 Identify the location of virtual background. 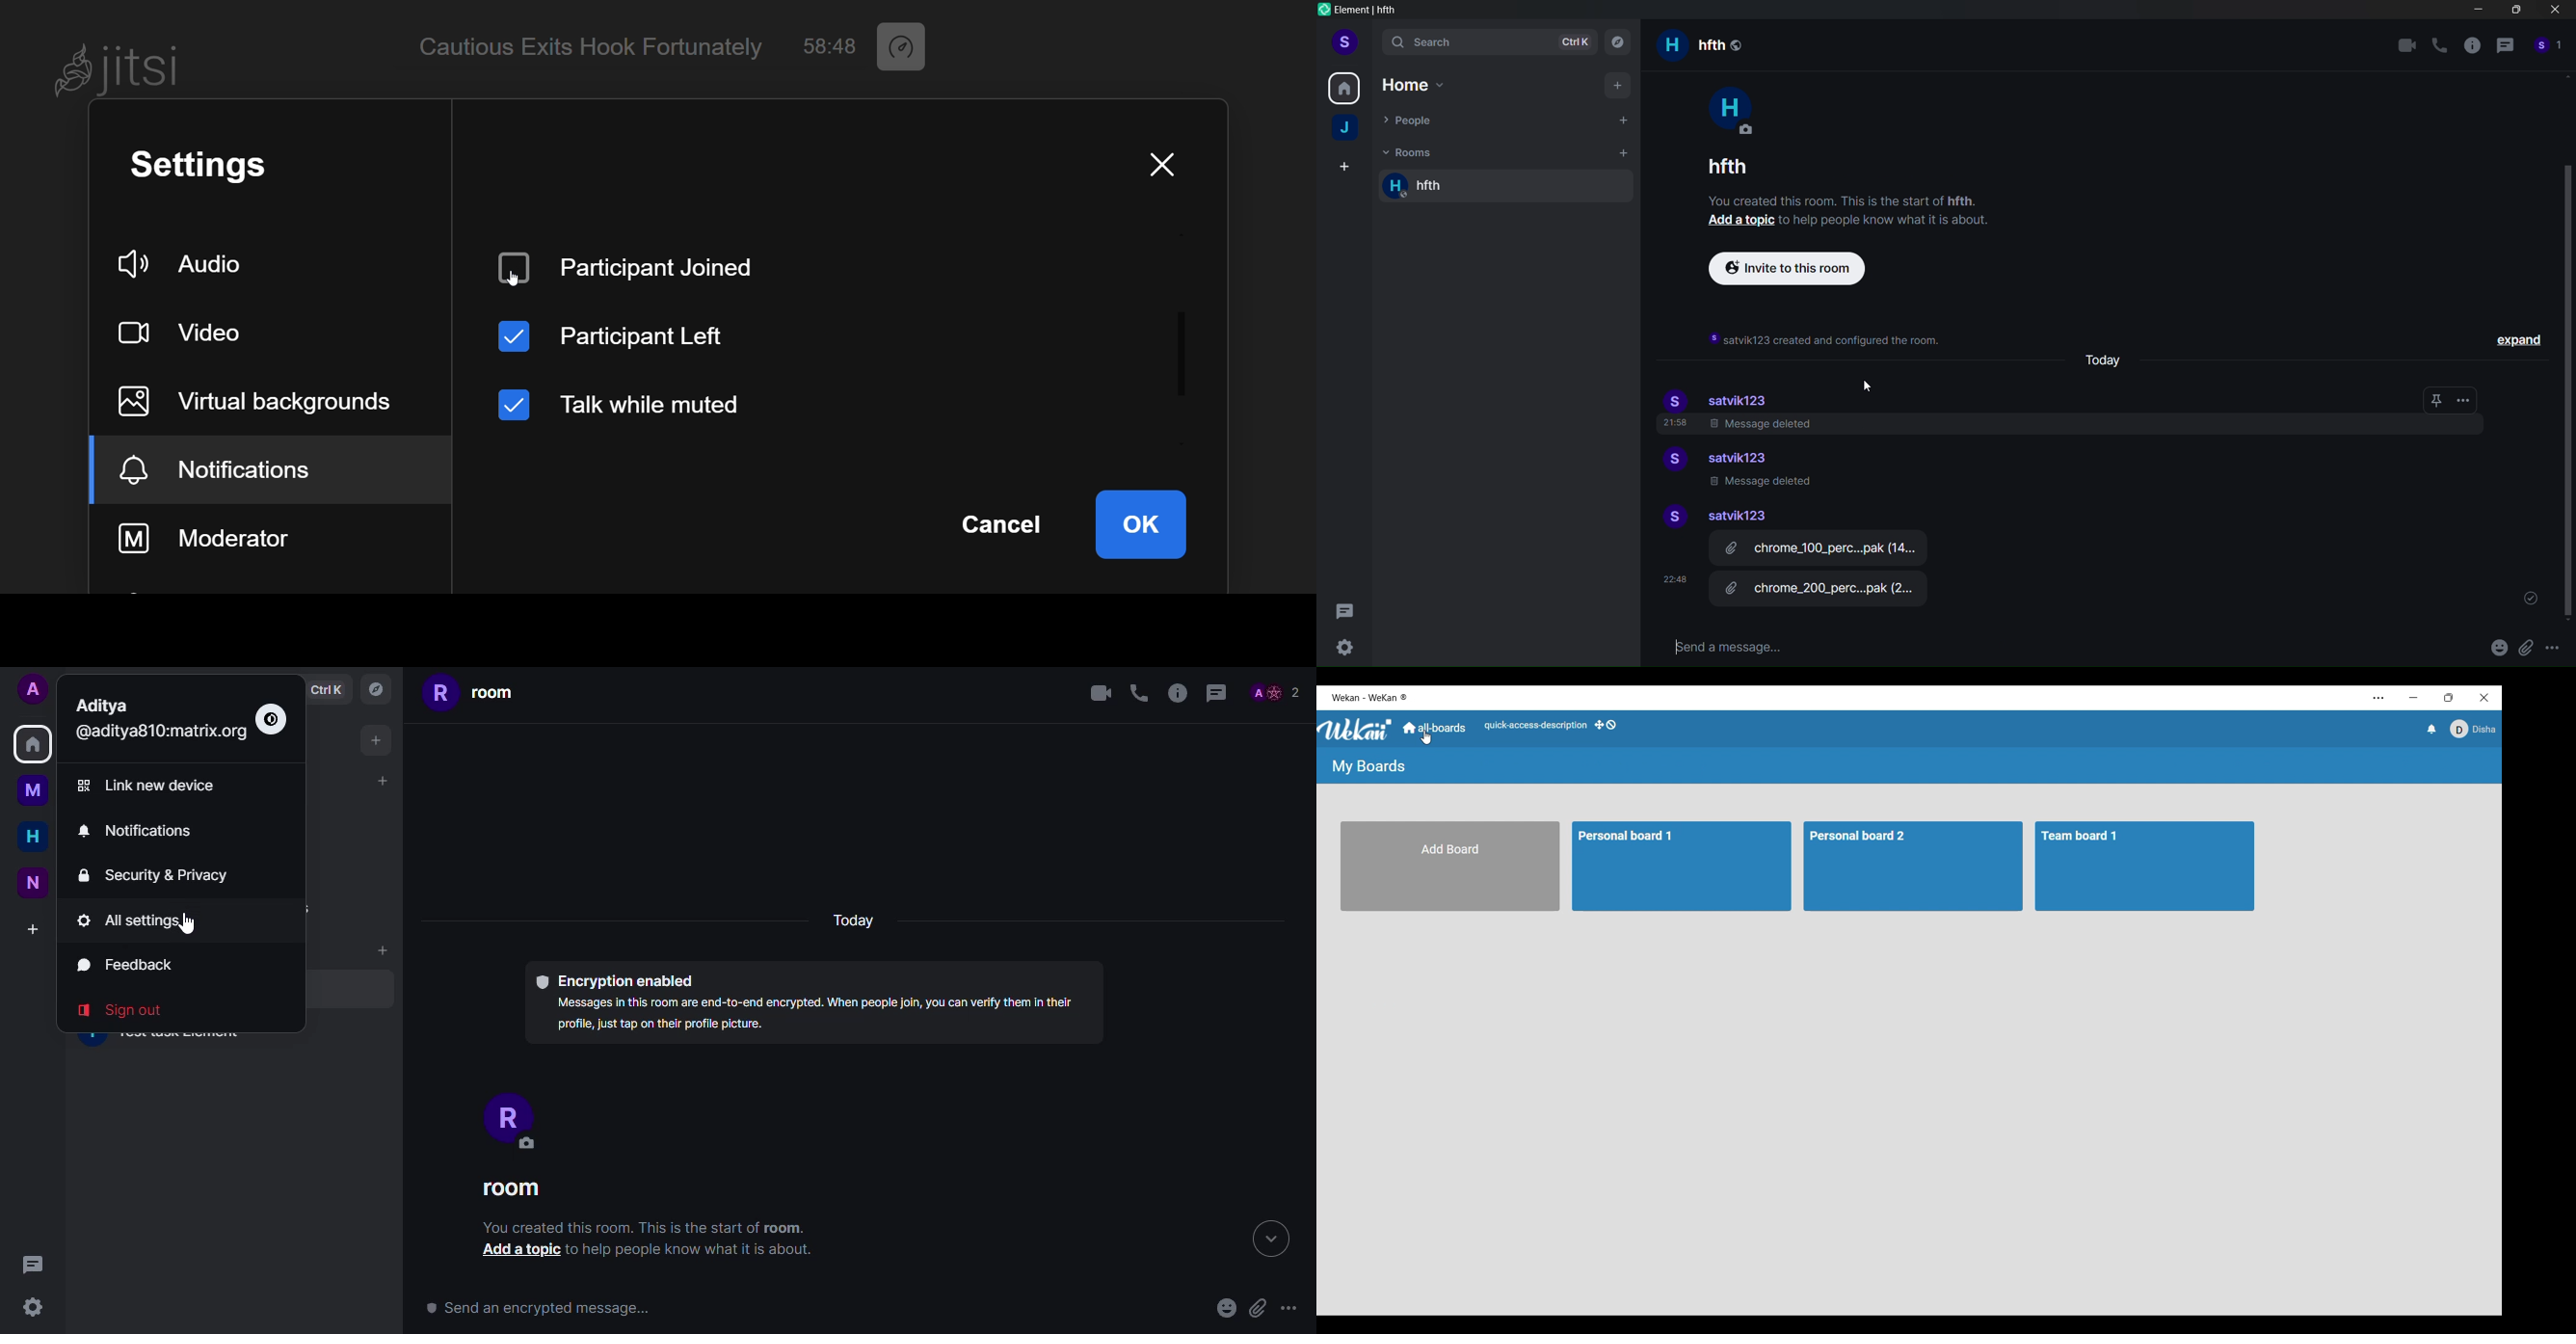
(258, 399).